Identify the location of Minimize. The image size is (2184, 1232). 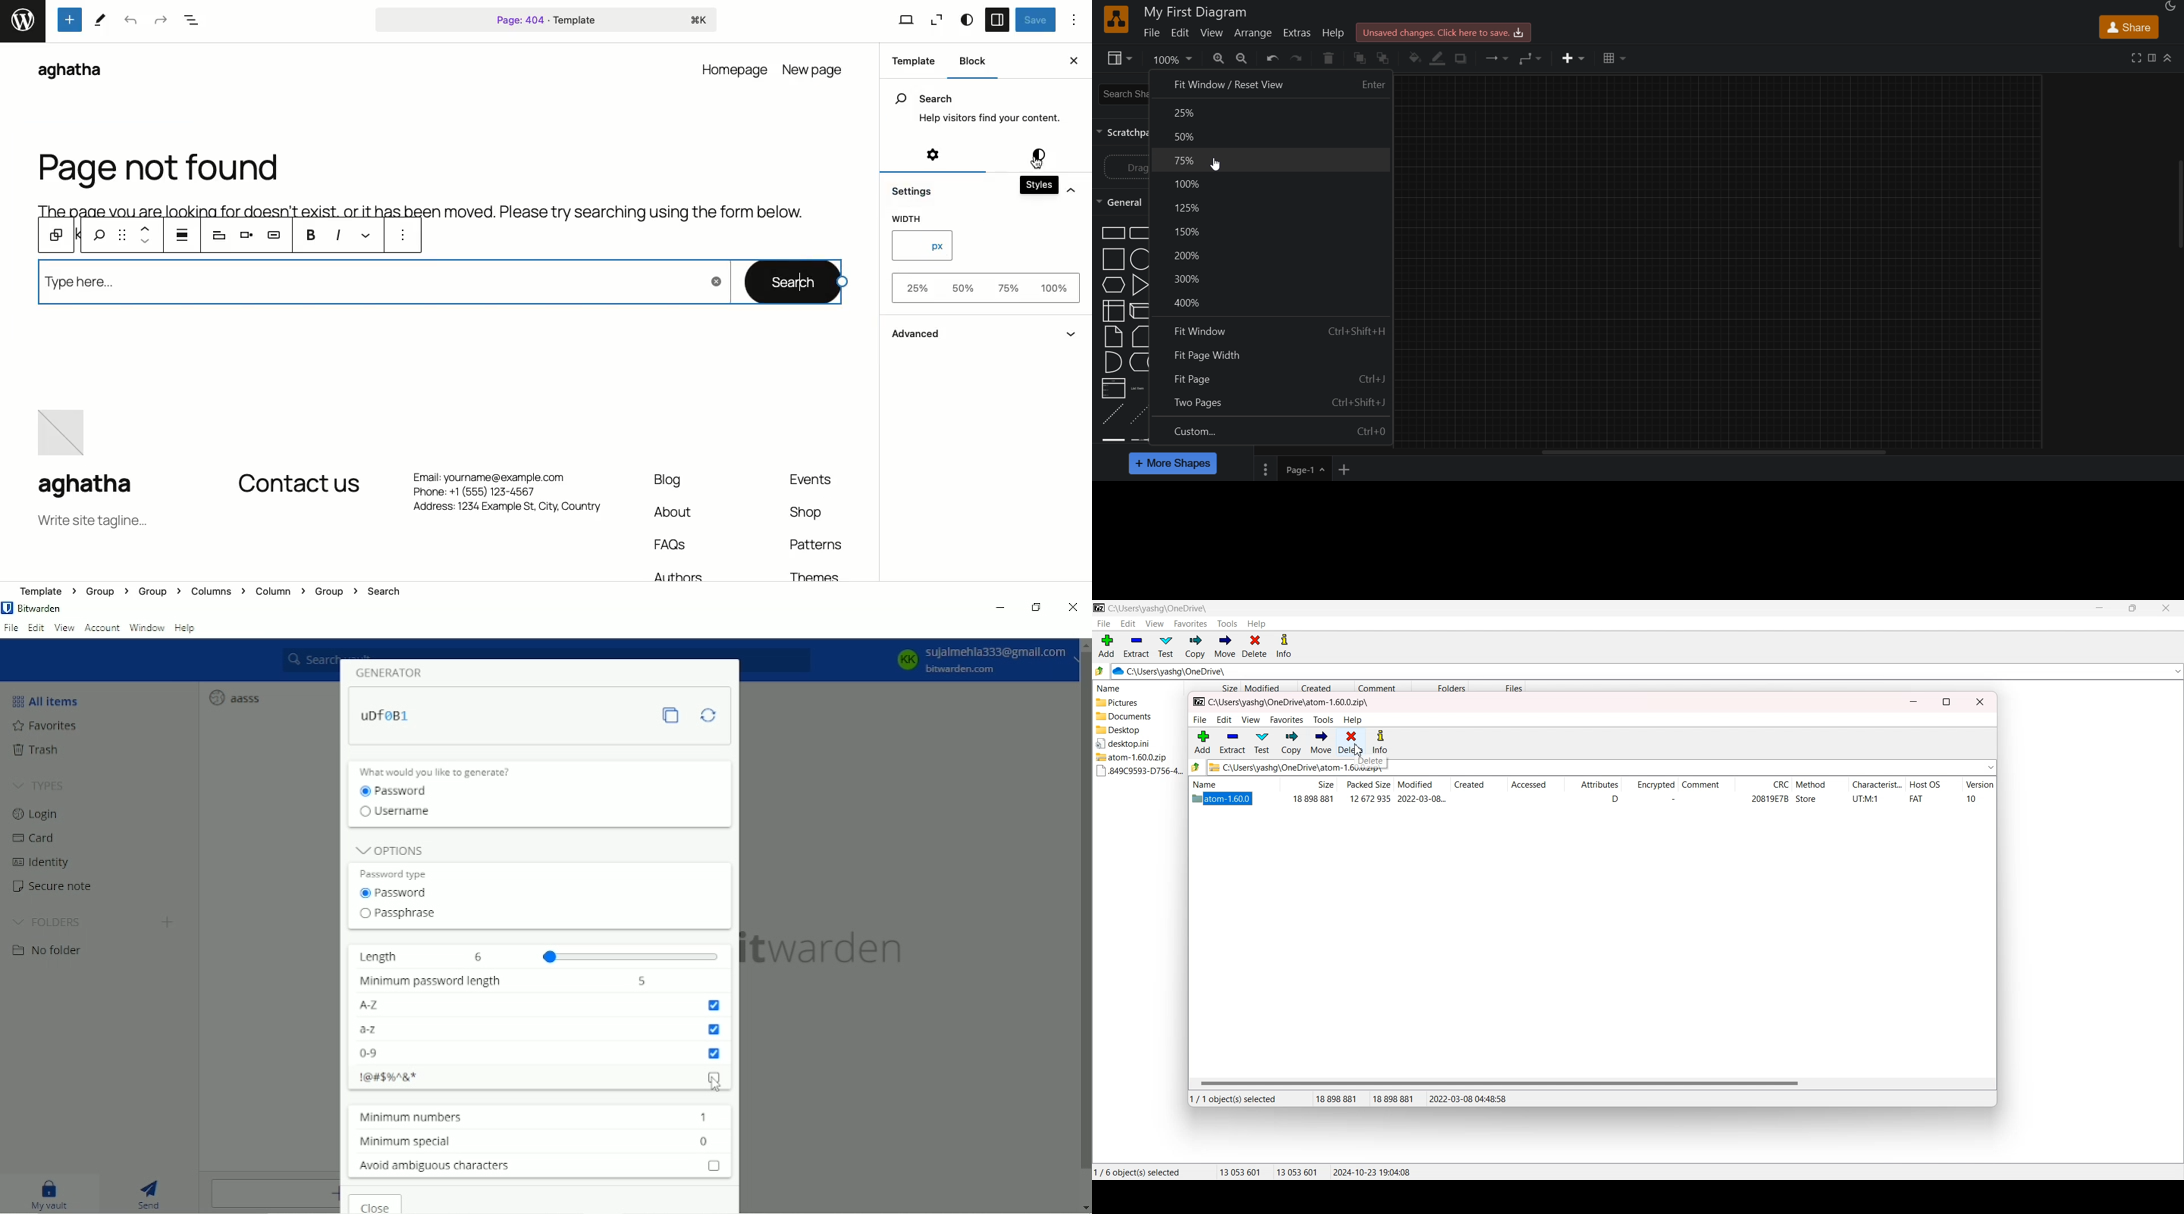
(1001, 608).